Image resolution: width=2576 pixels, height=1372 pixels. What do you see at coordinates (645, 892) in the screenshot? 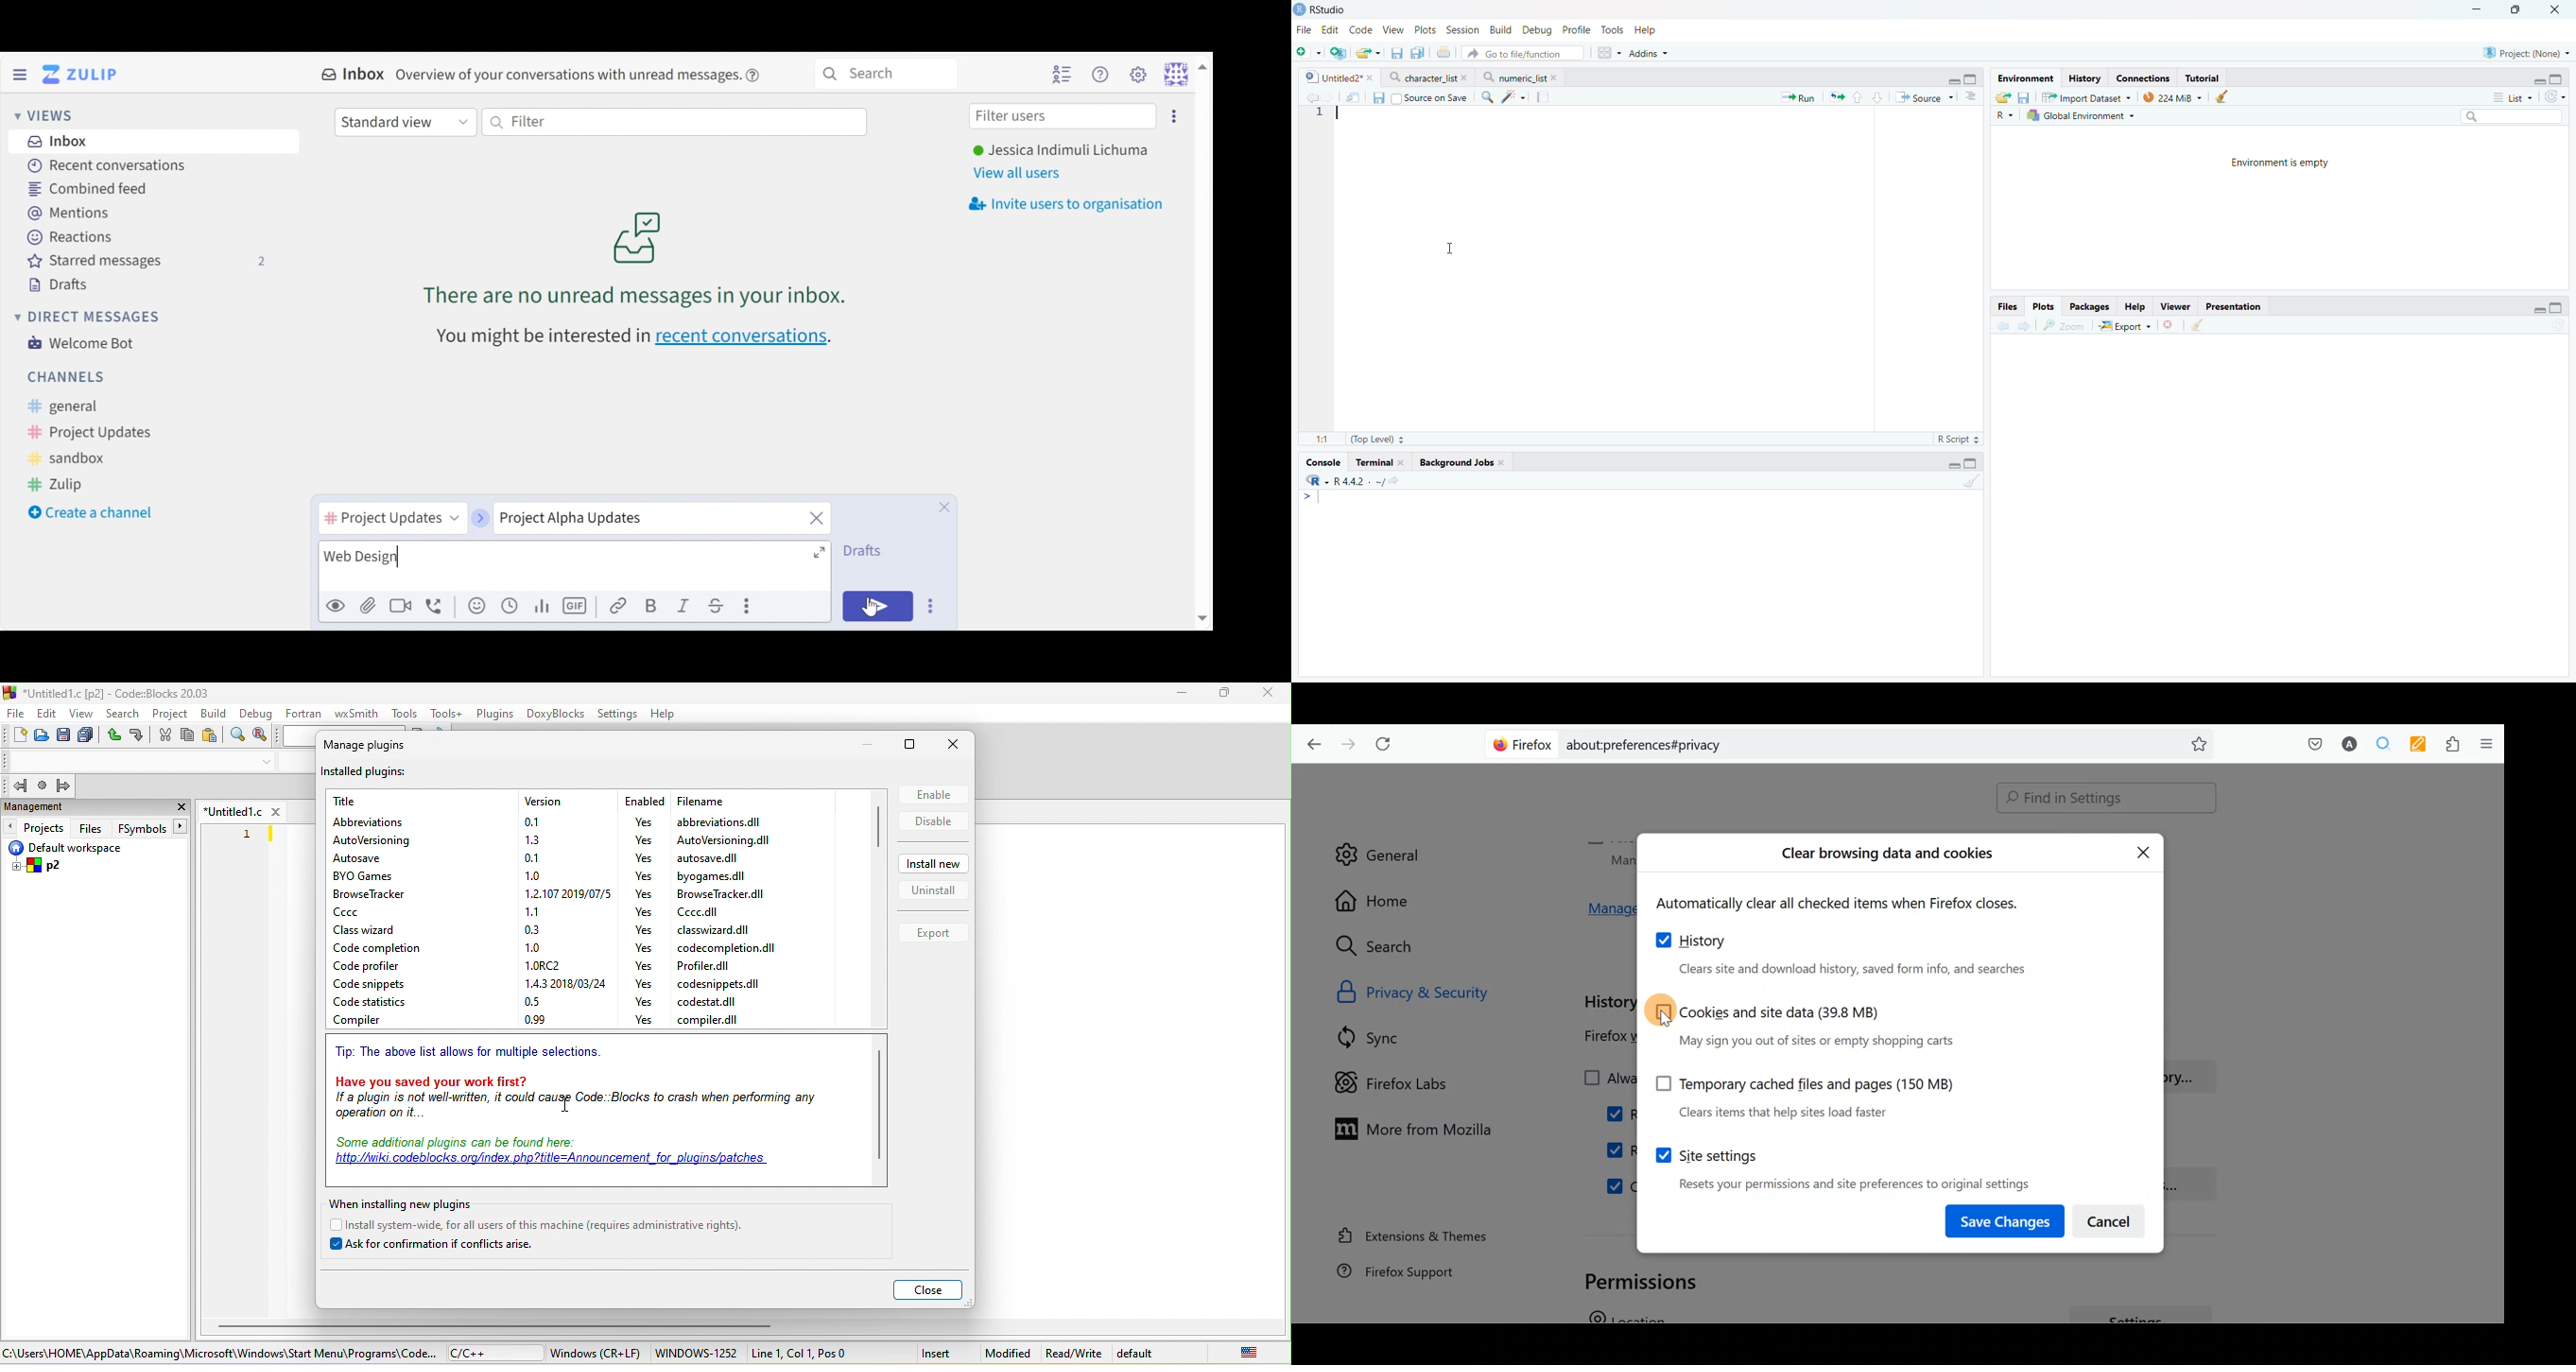
I see `yes` at bounding box center [645, 892].